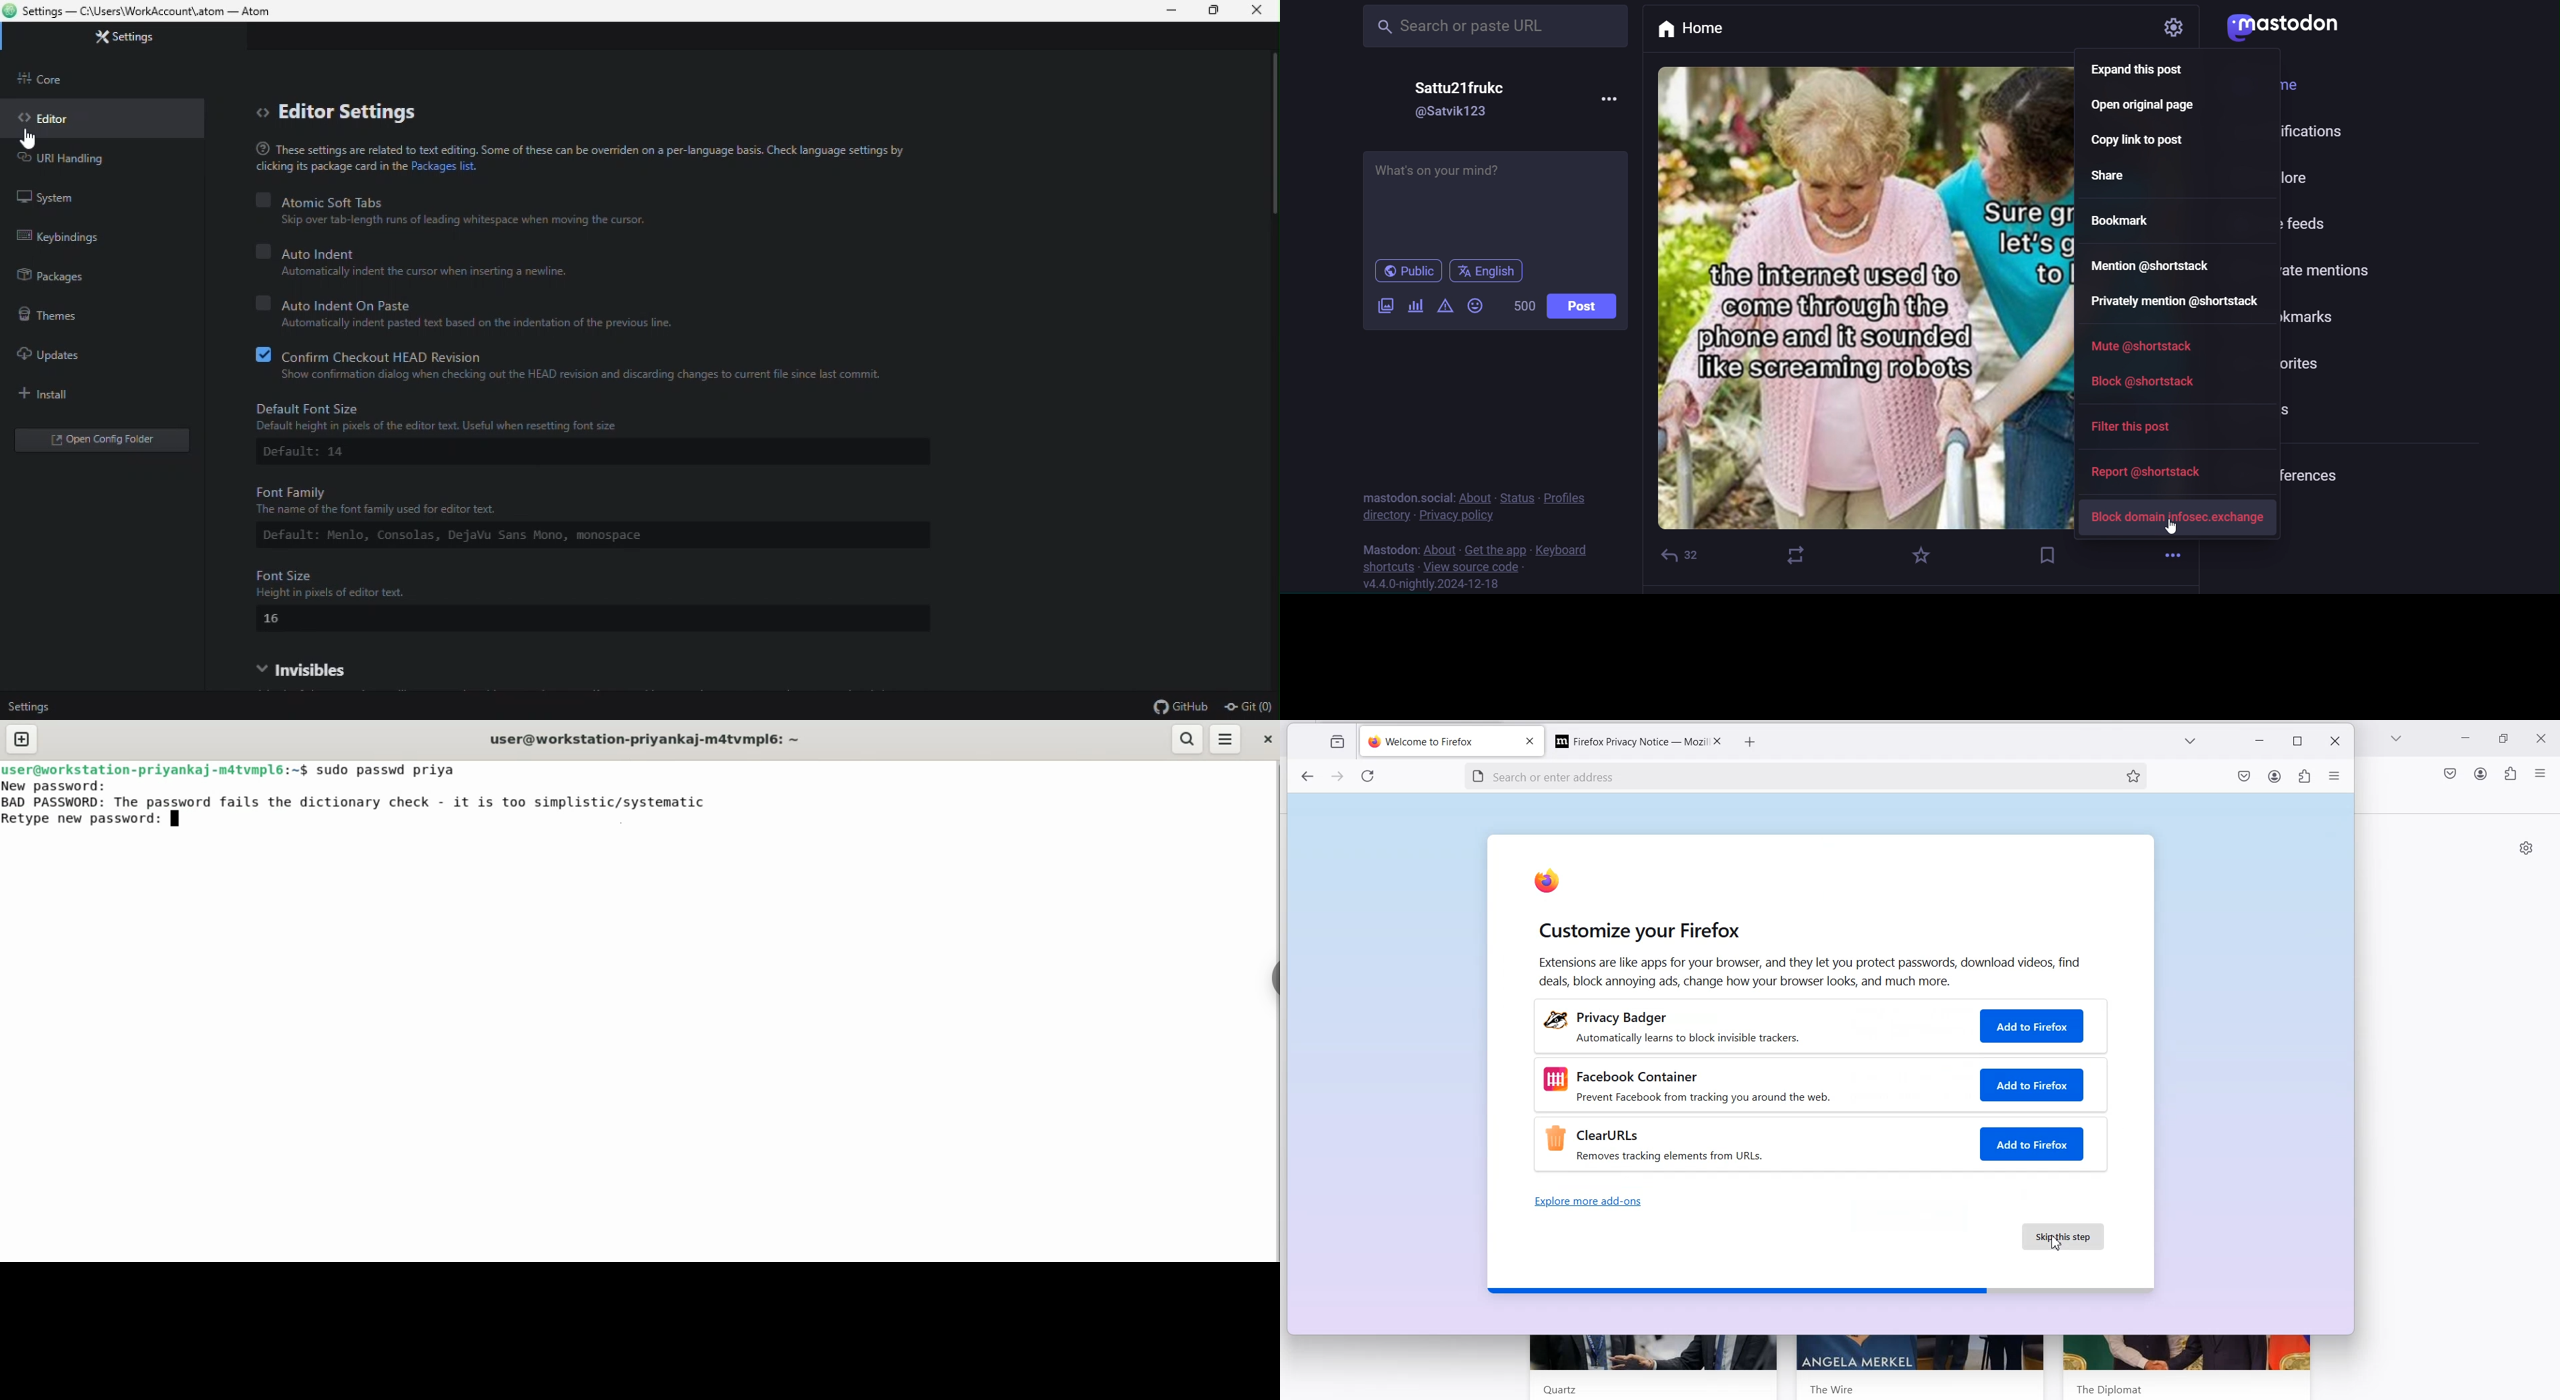 Image resolution: width=2576 pixels, height=1400 pixels. Describe the element at coordinates (1812, 971) in the screenshot. I see `Extensions are like apps for your browser, and they let you protect passwords, download videos, find
deals, block annoying ads, change how your browser looks, and much more.` at that location.